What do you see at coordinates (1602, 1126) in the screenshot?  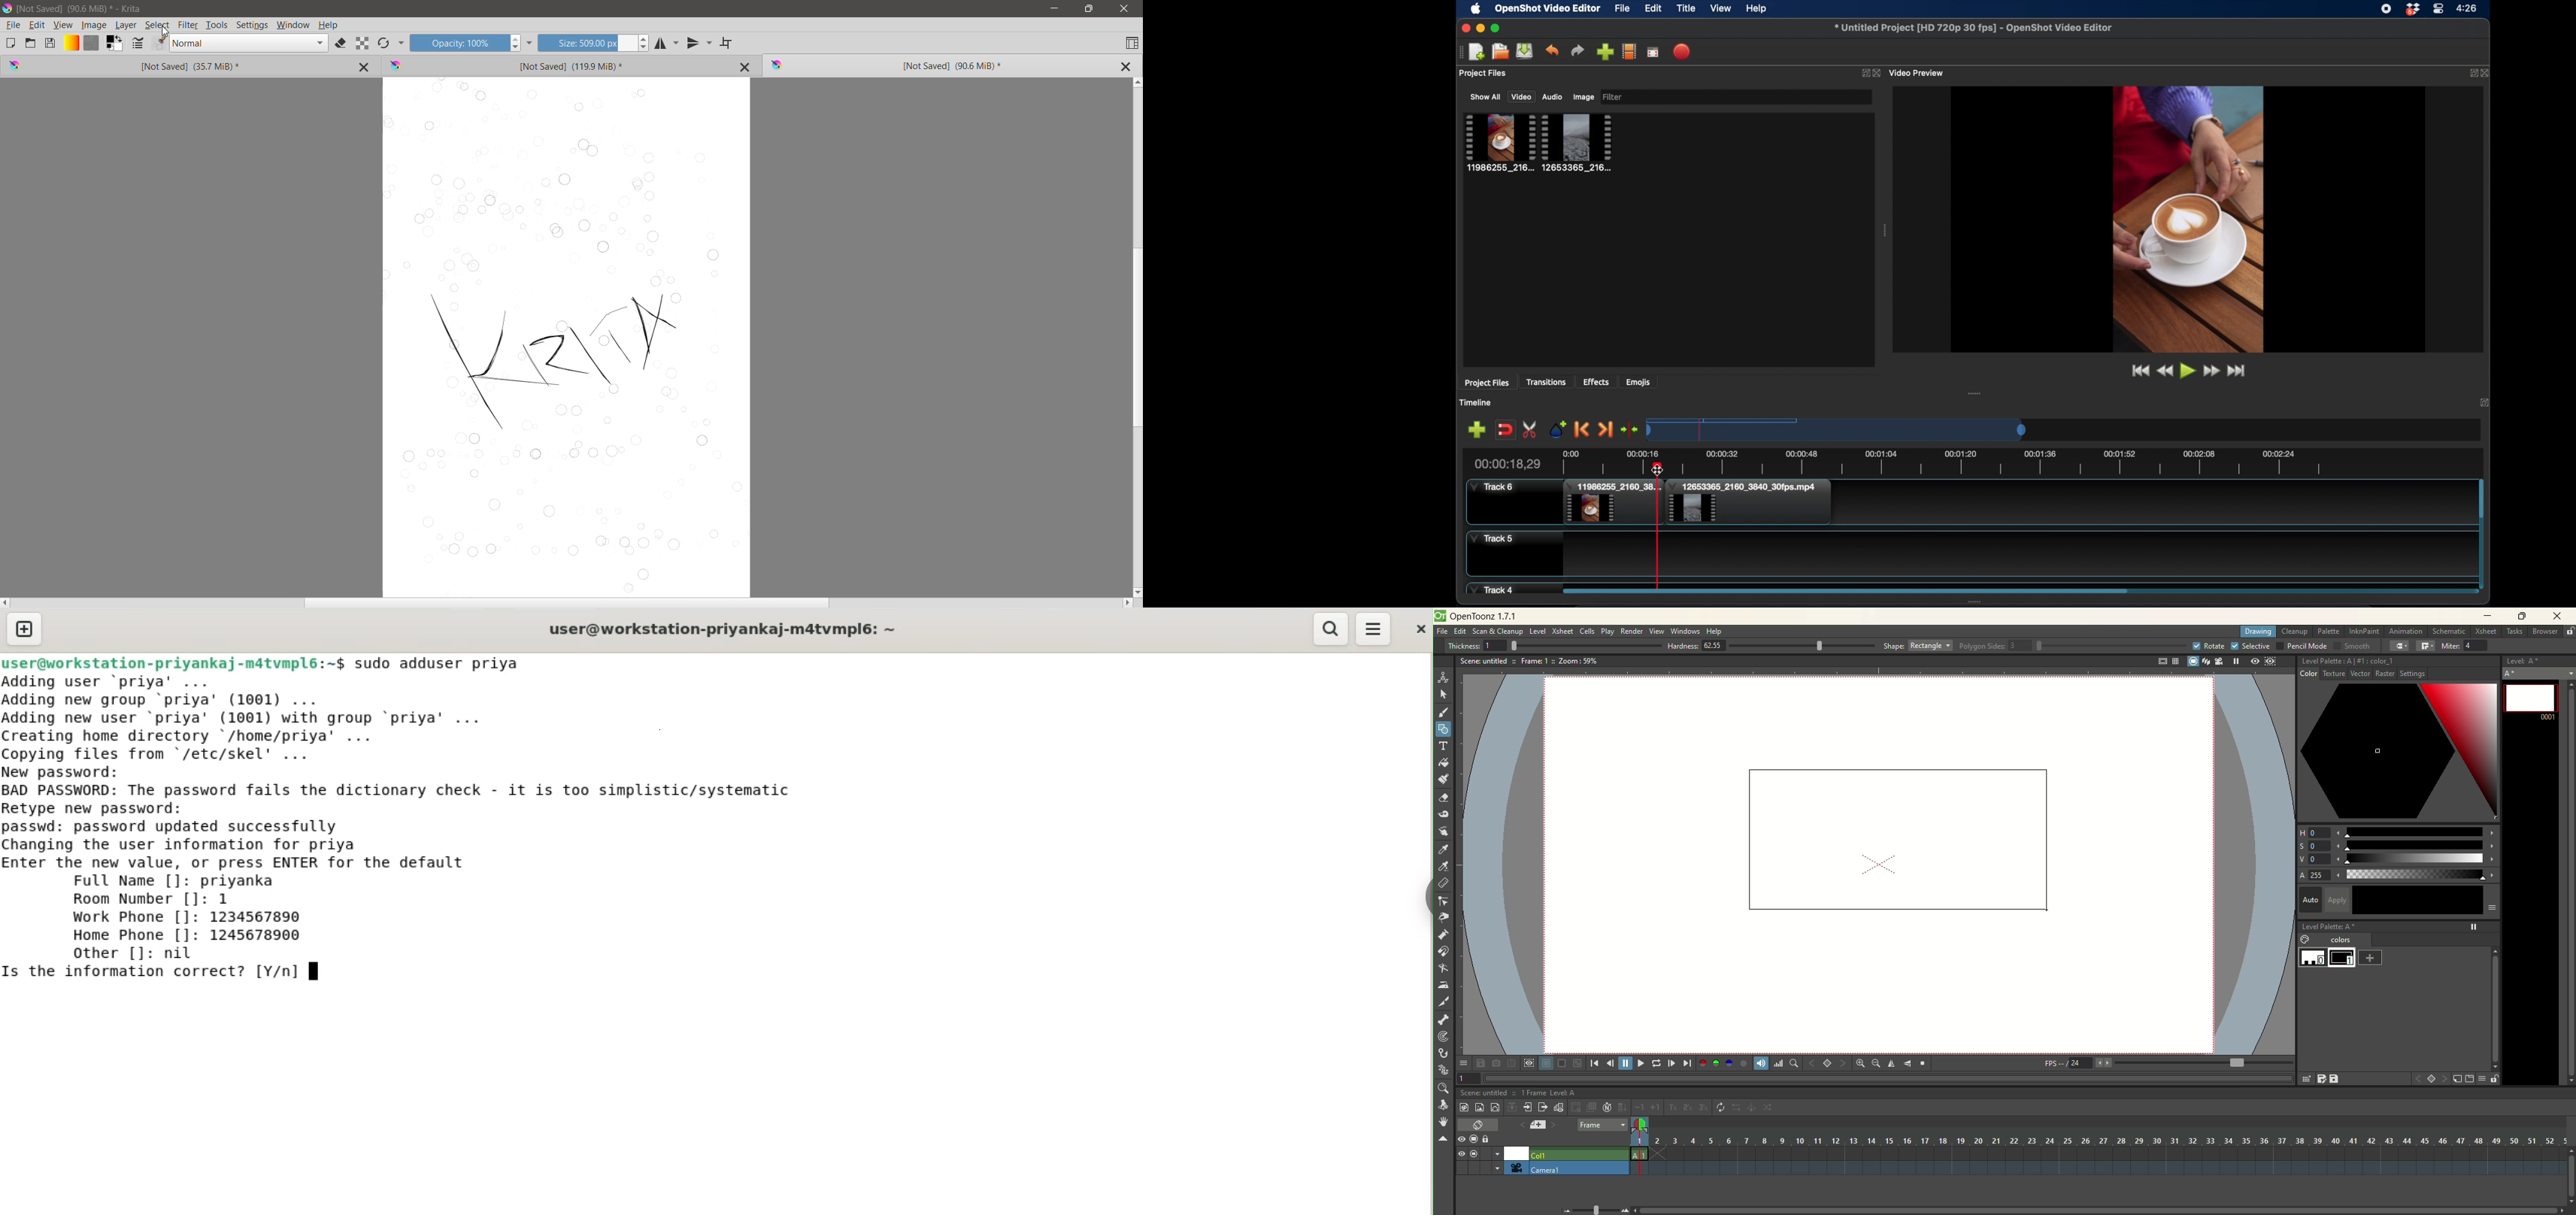 I see `frame` at bounding box center [1602, 1126].